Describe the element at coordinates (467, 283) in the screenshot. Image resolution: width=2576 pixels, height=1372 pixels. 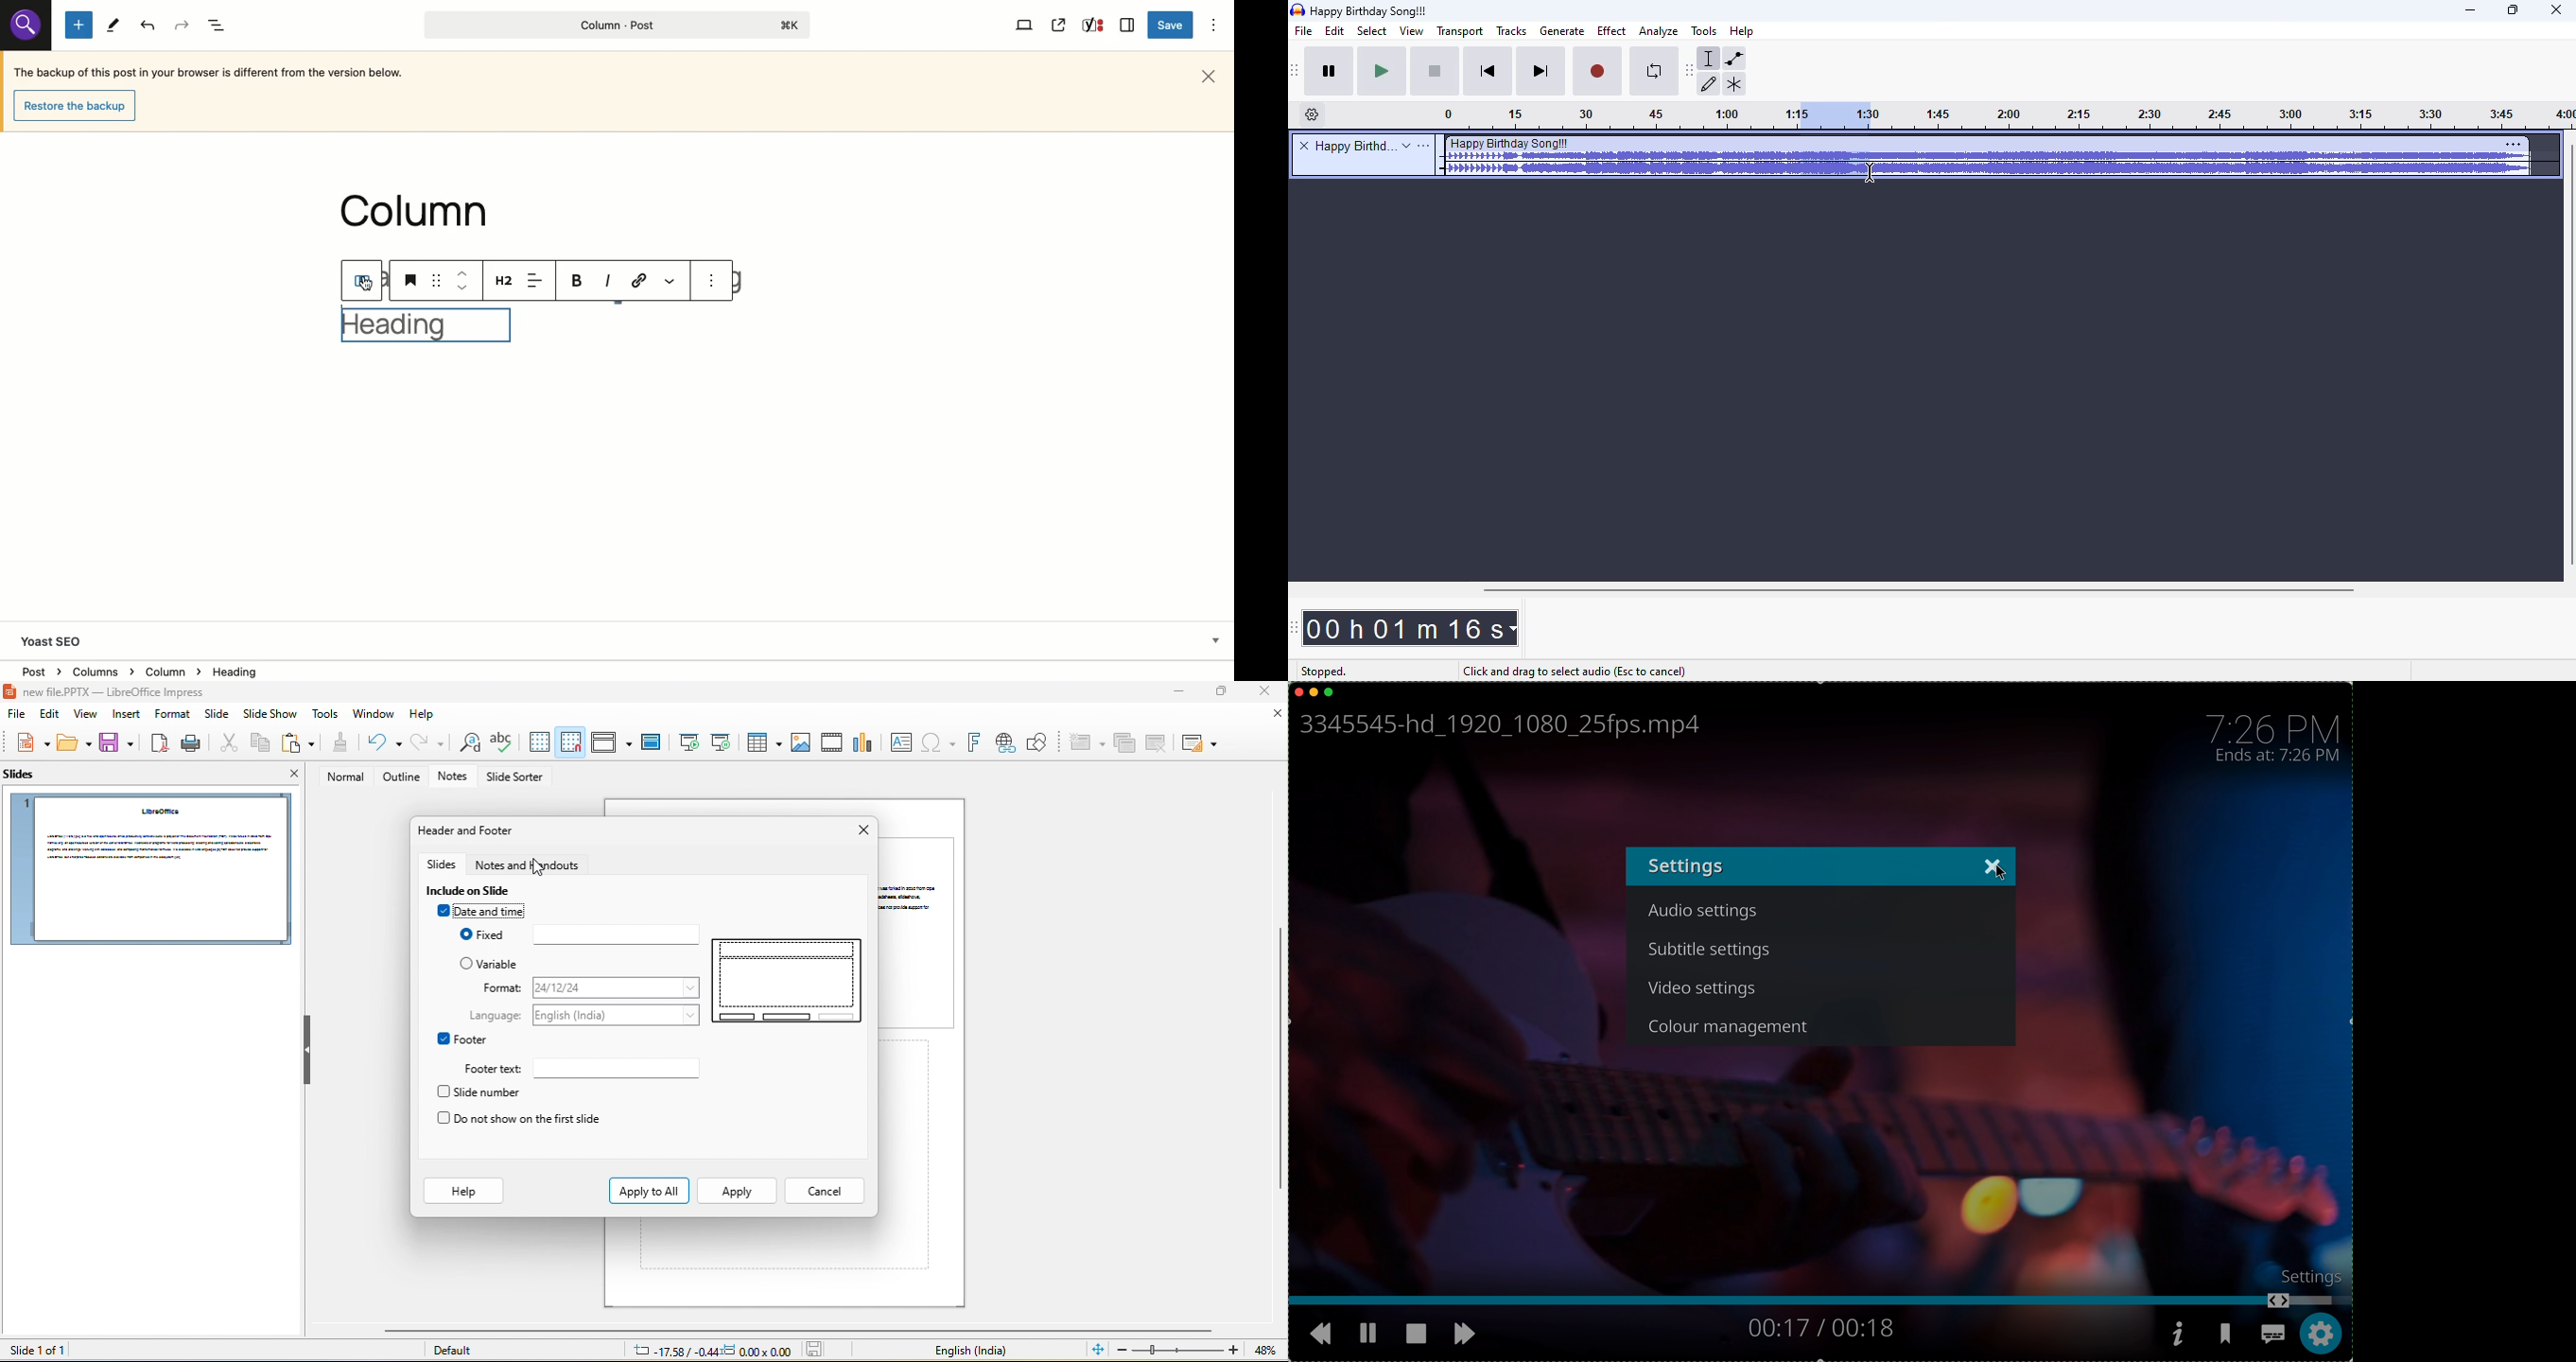
I see `move up down` at that location.